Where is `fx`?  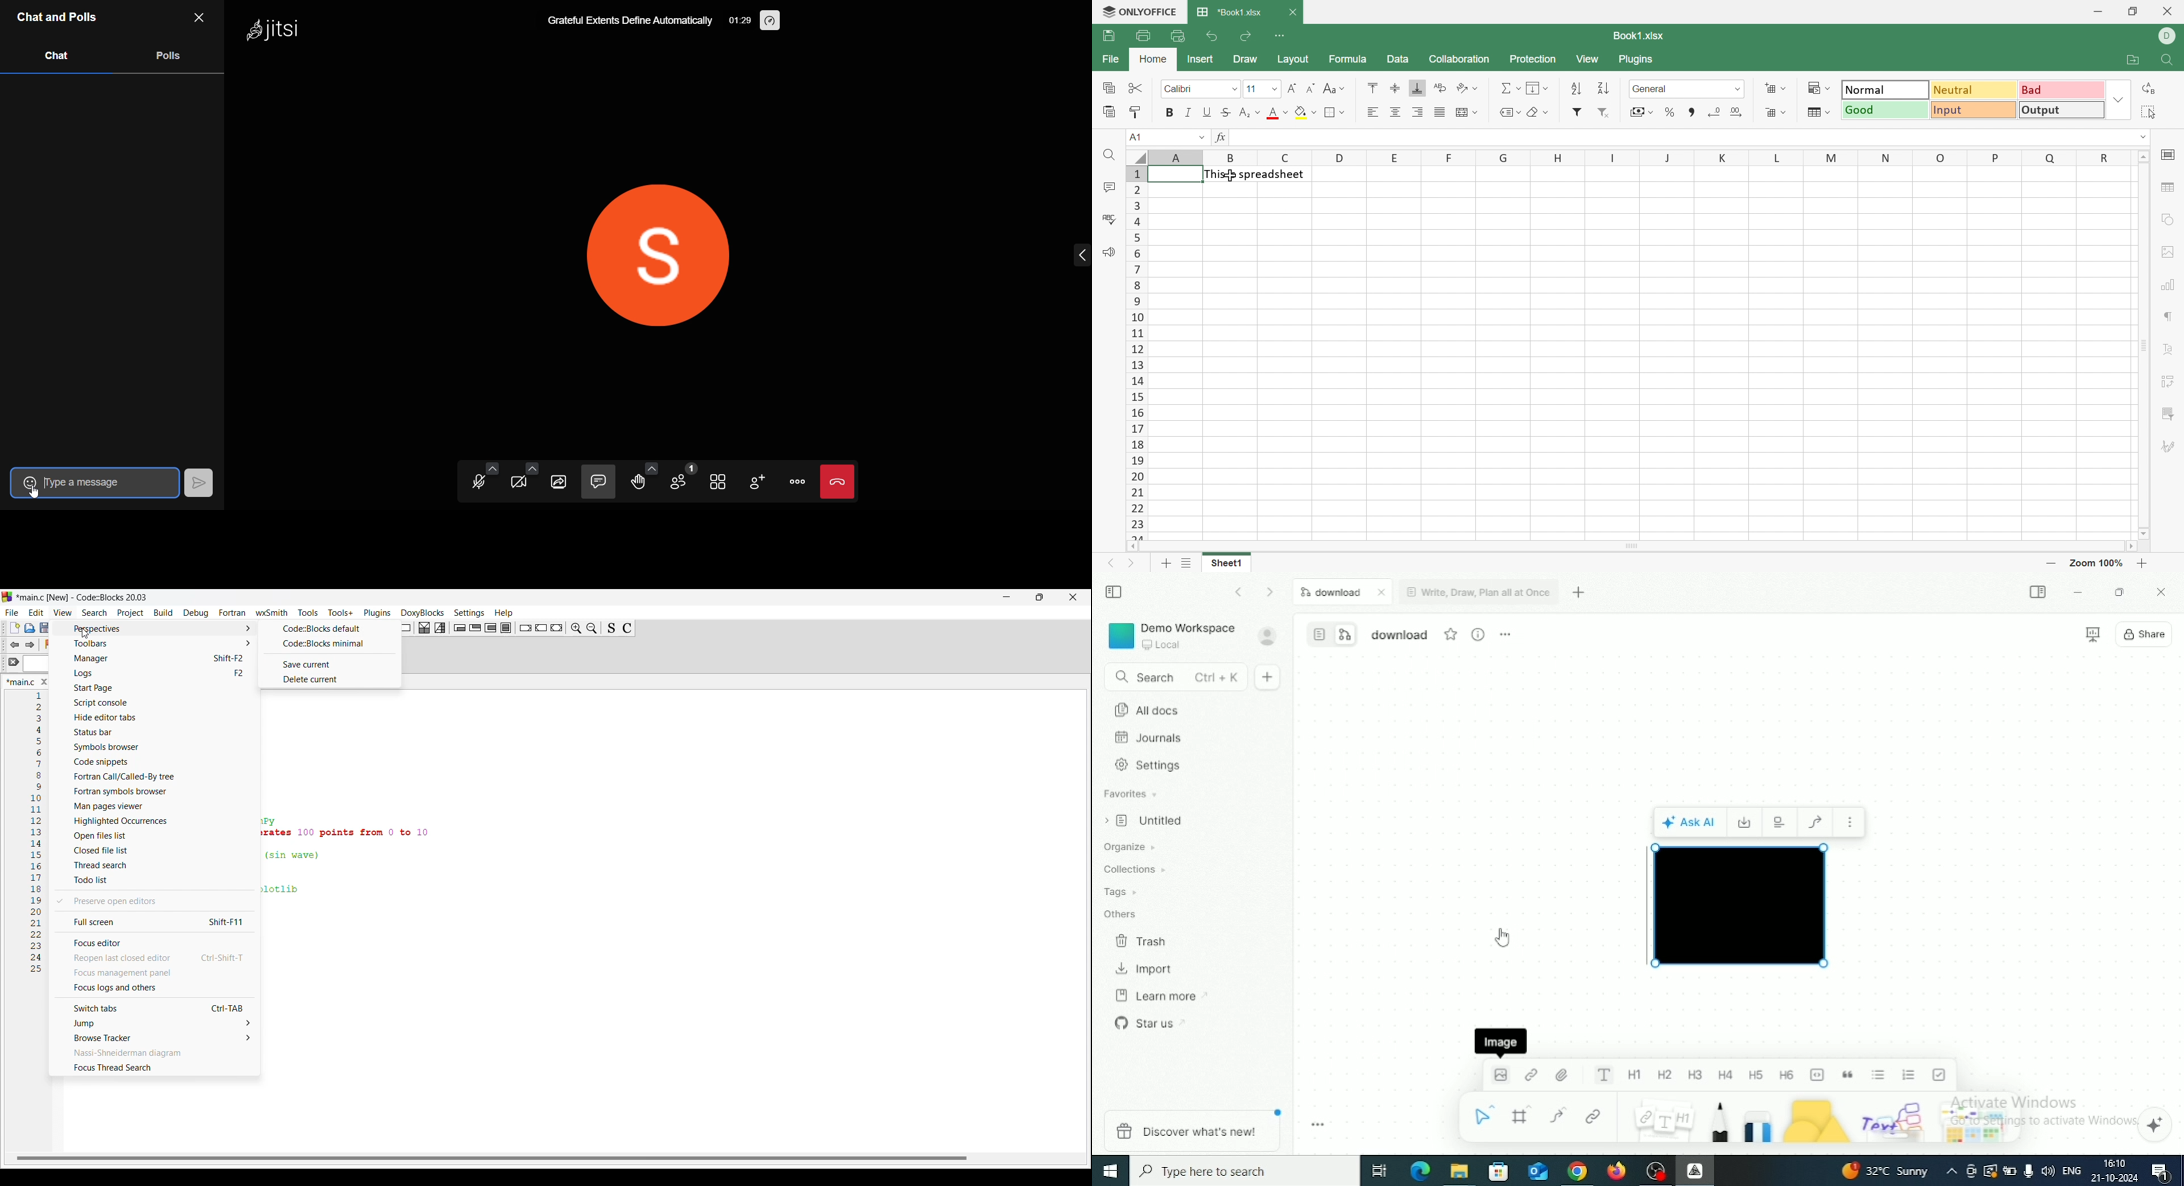 fx is located at coordinates (1222, 136).